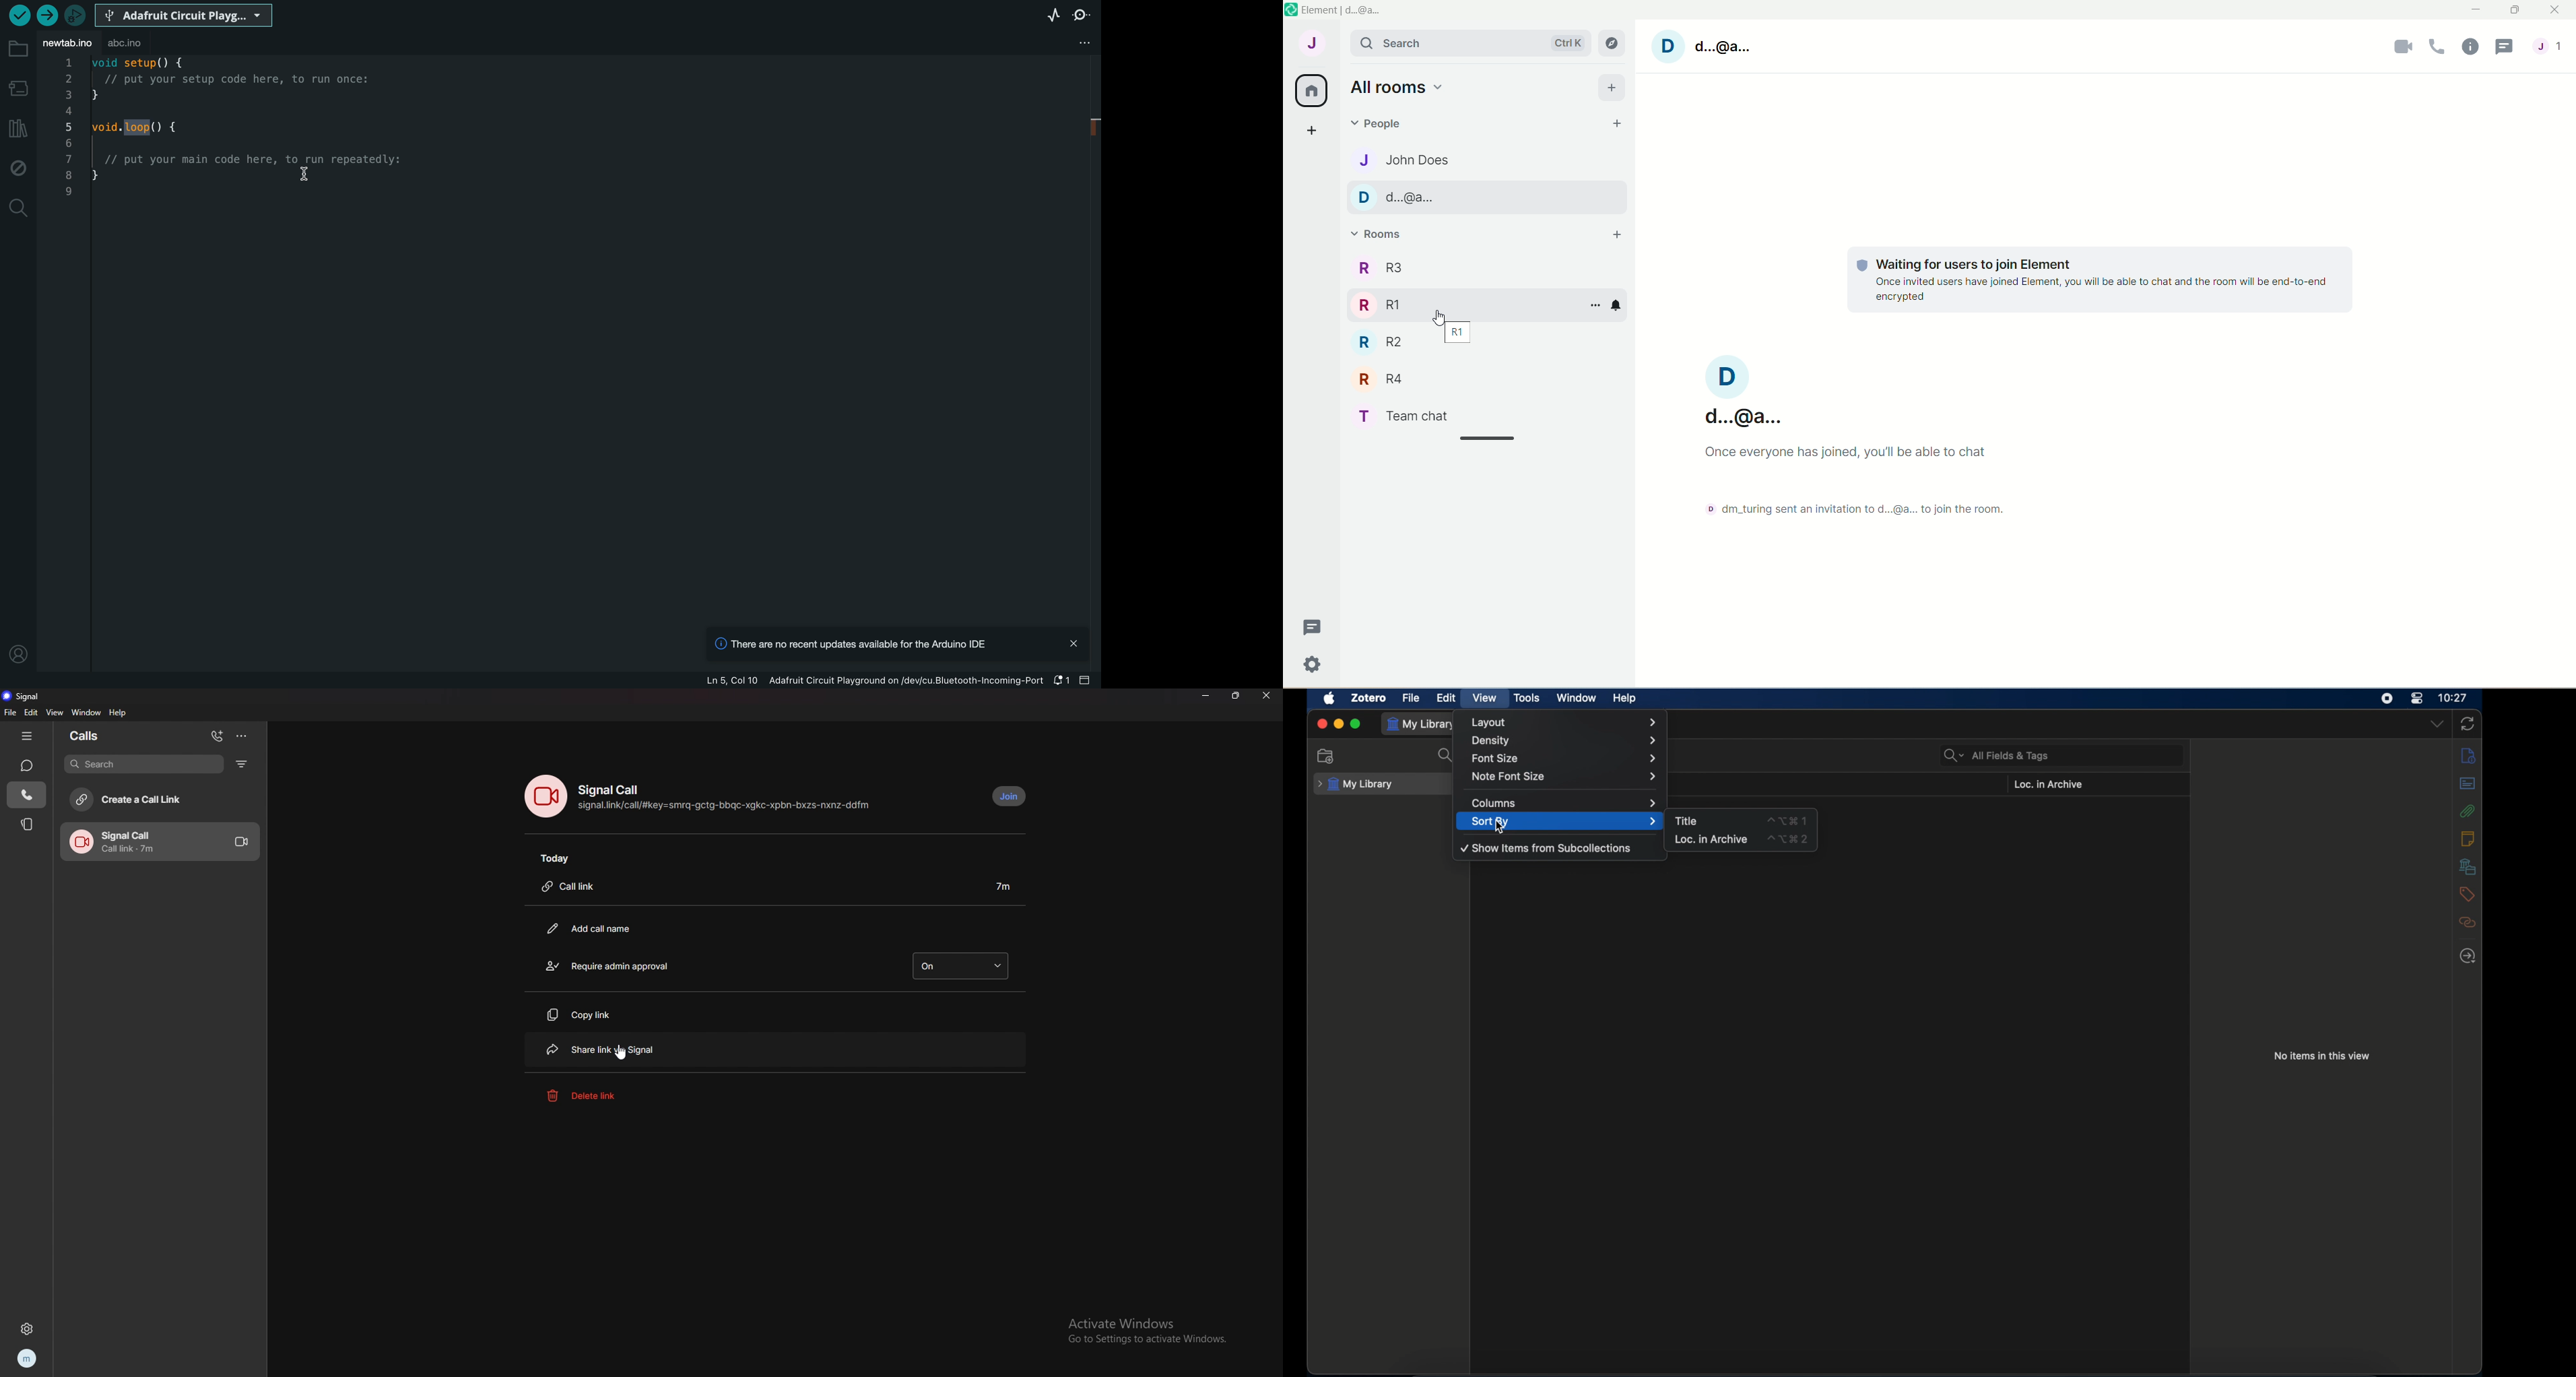 The image size is (2576, 1400). What do you see at coordinates (735, 680) in the screenshot?
I see `Ln 5, Col 10` at bounding box center [735, 680].